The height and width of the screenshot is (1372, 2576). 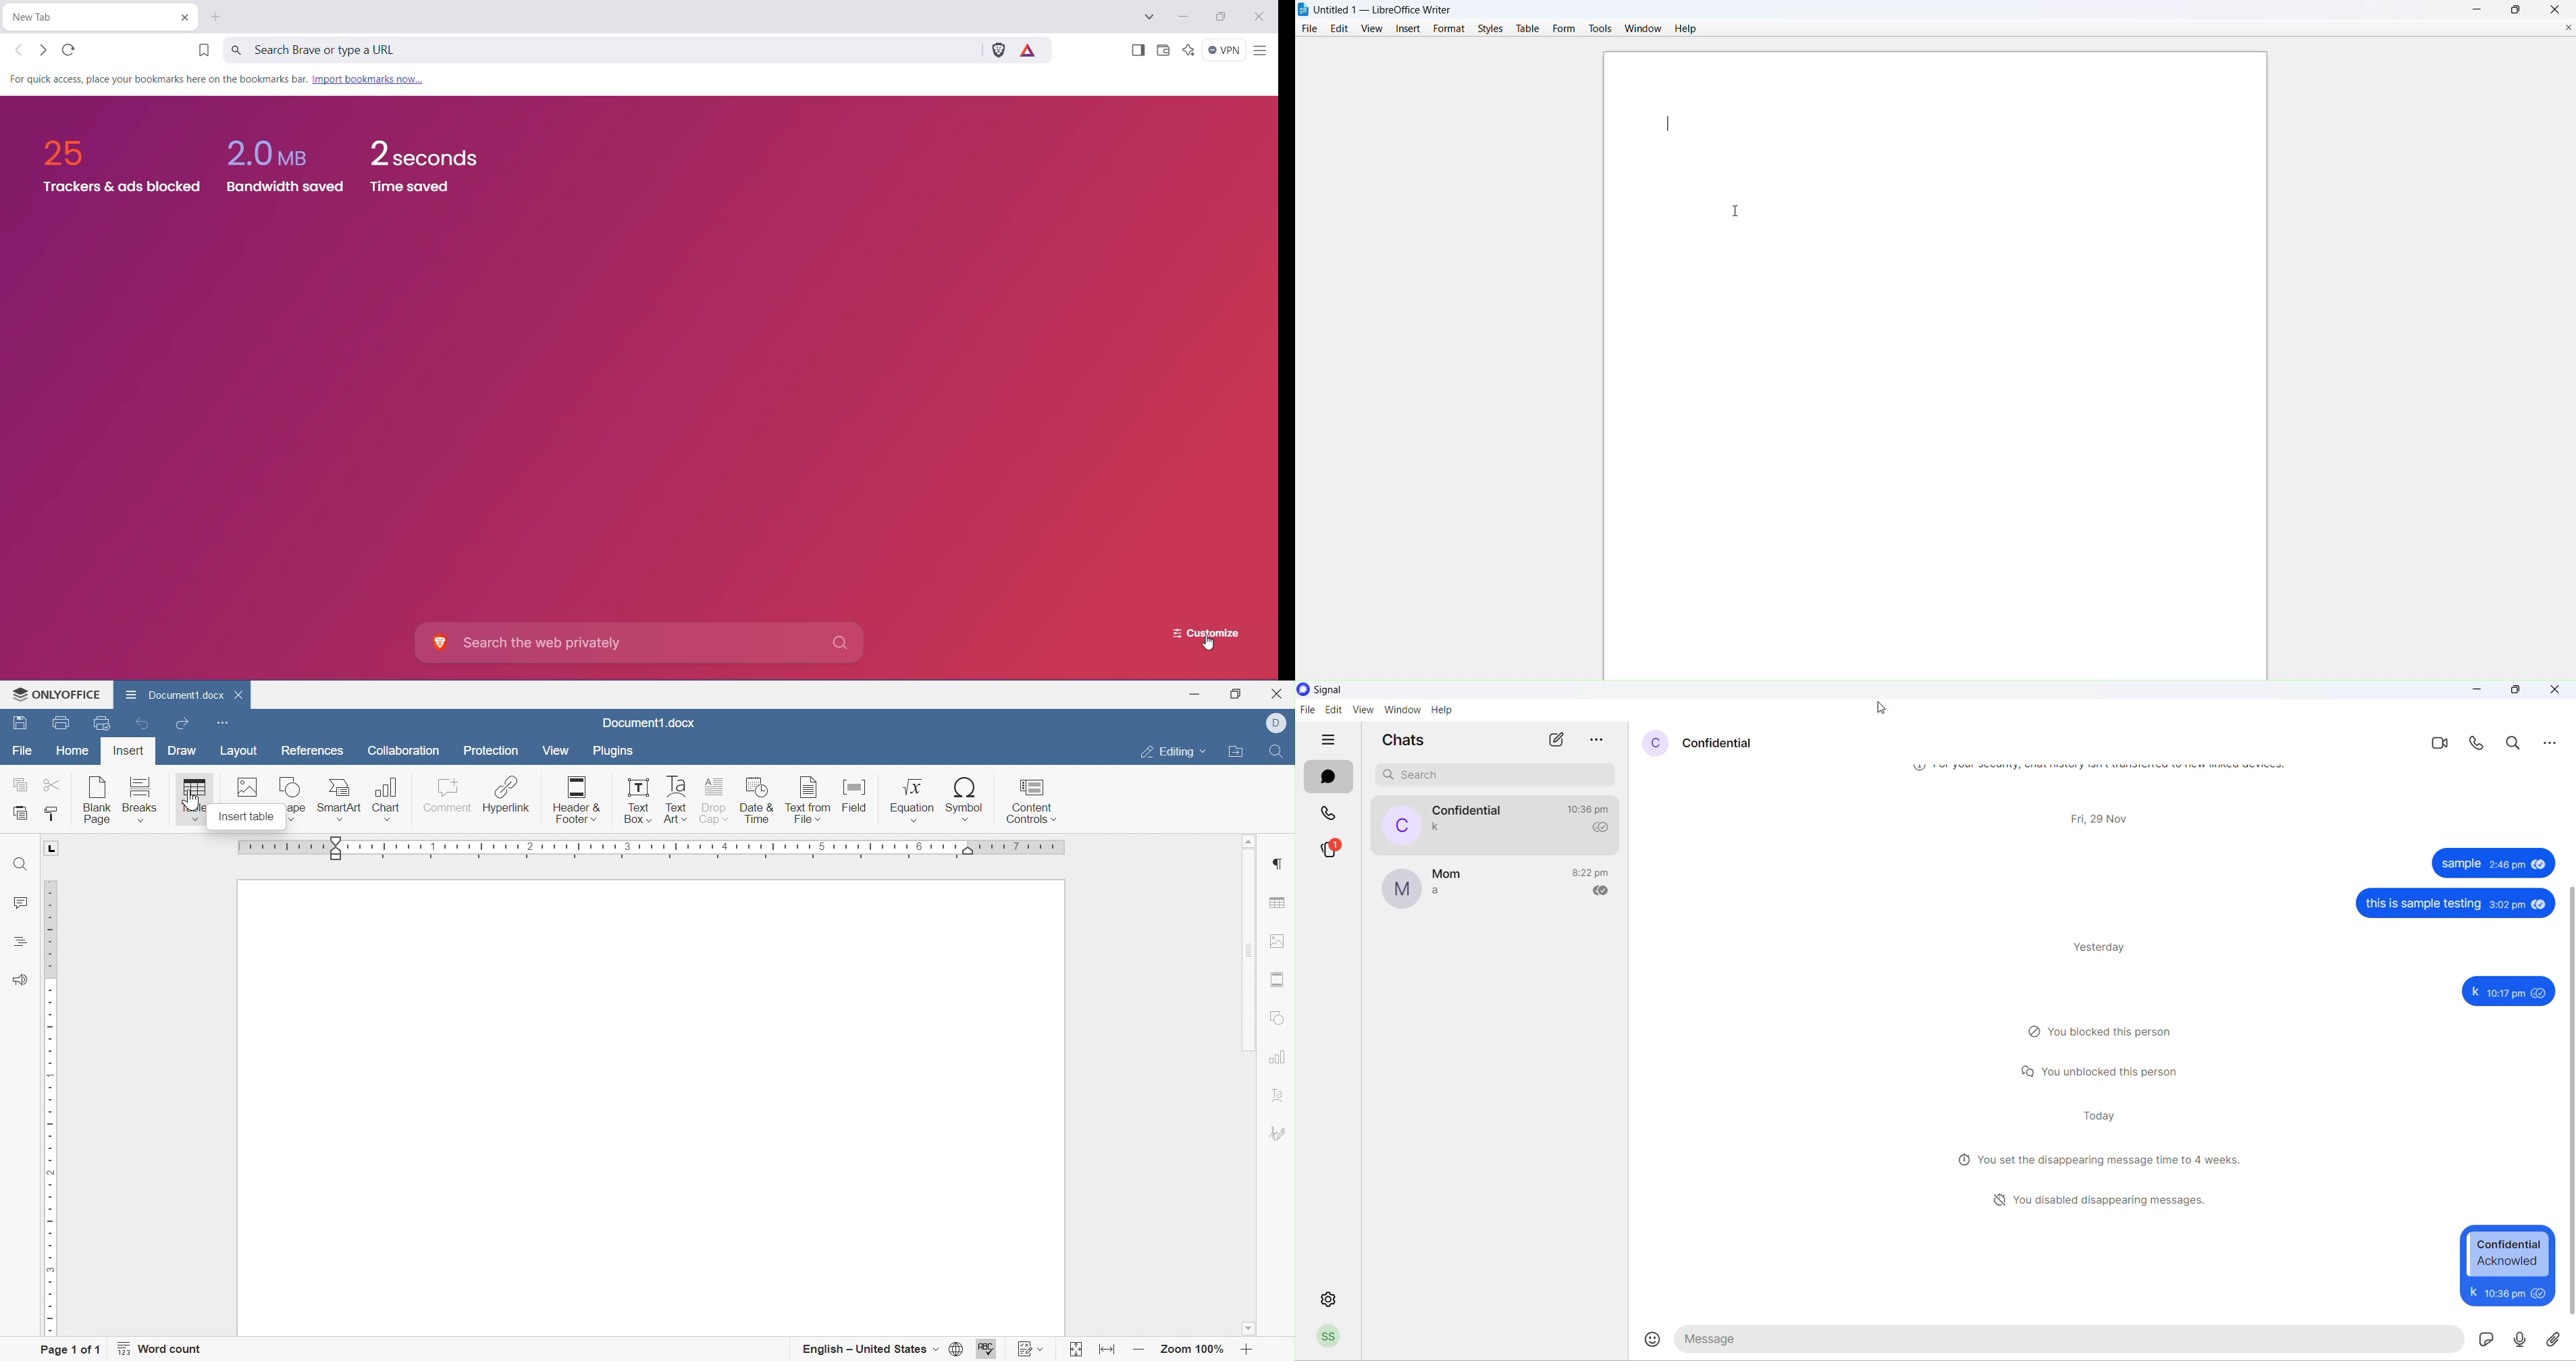 I want to click on minimize, so click(x=2480, y=9).